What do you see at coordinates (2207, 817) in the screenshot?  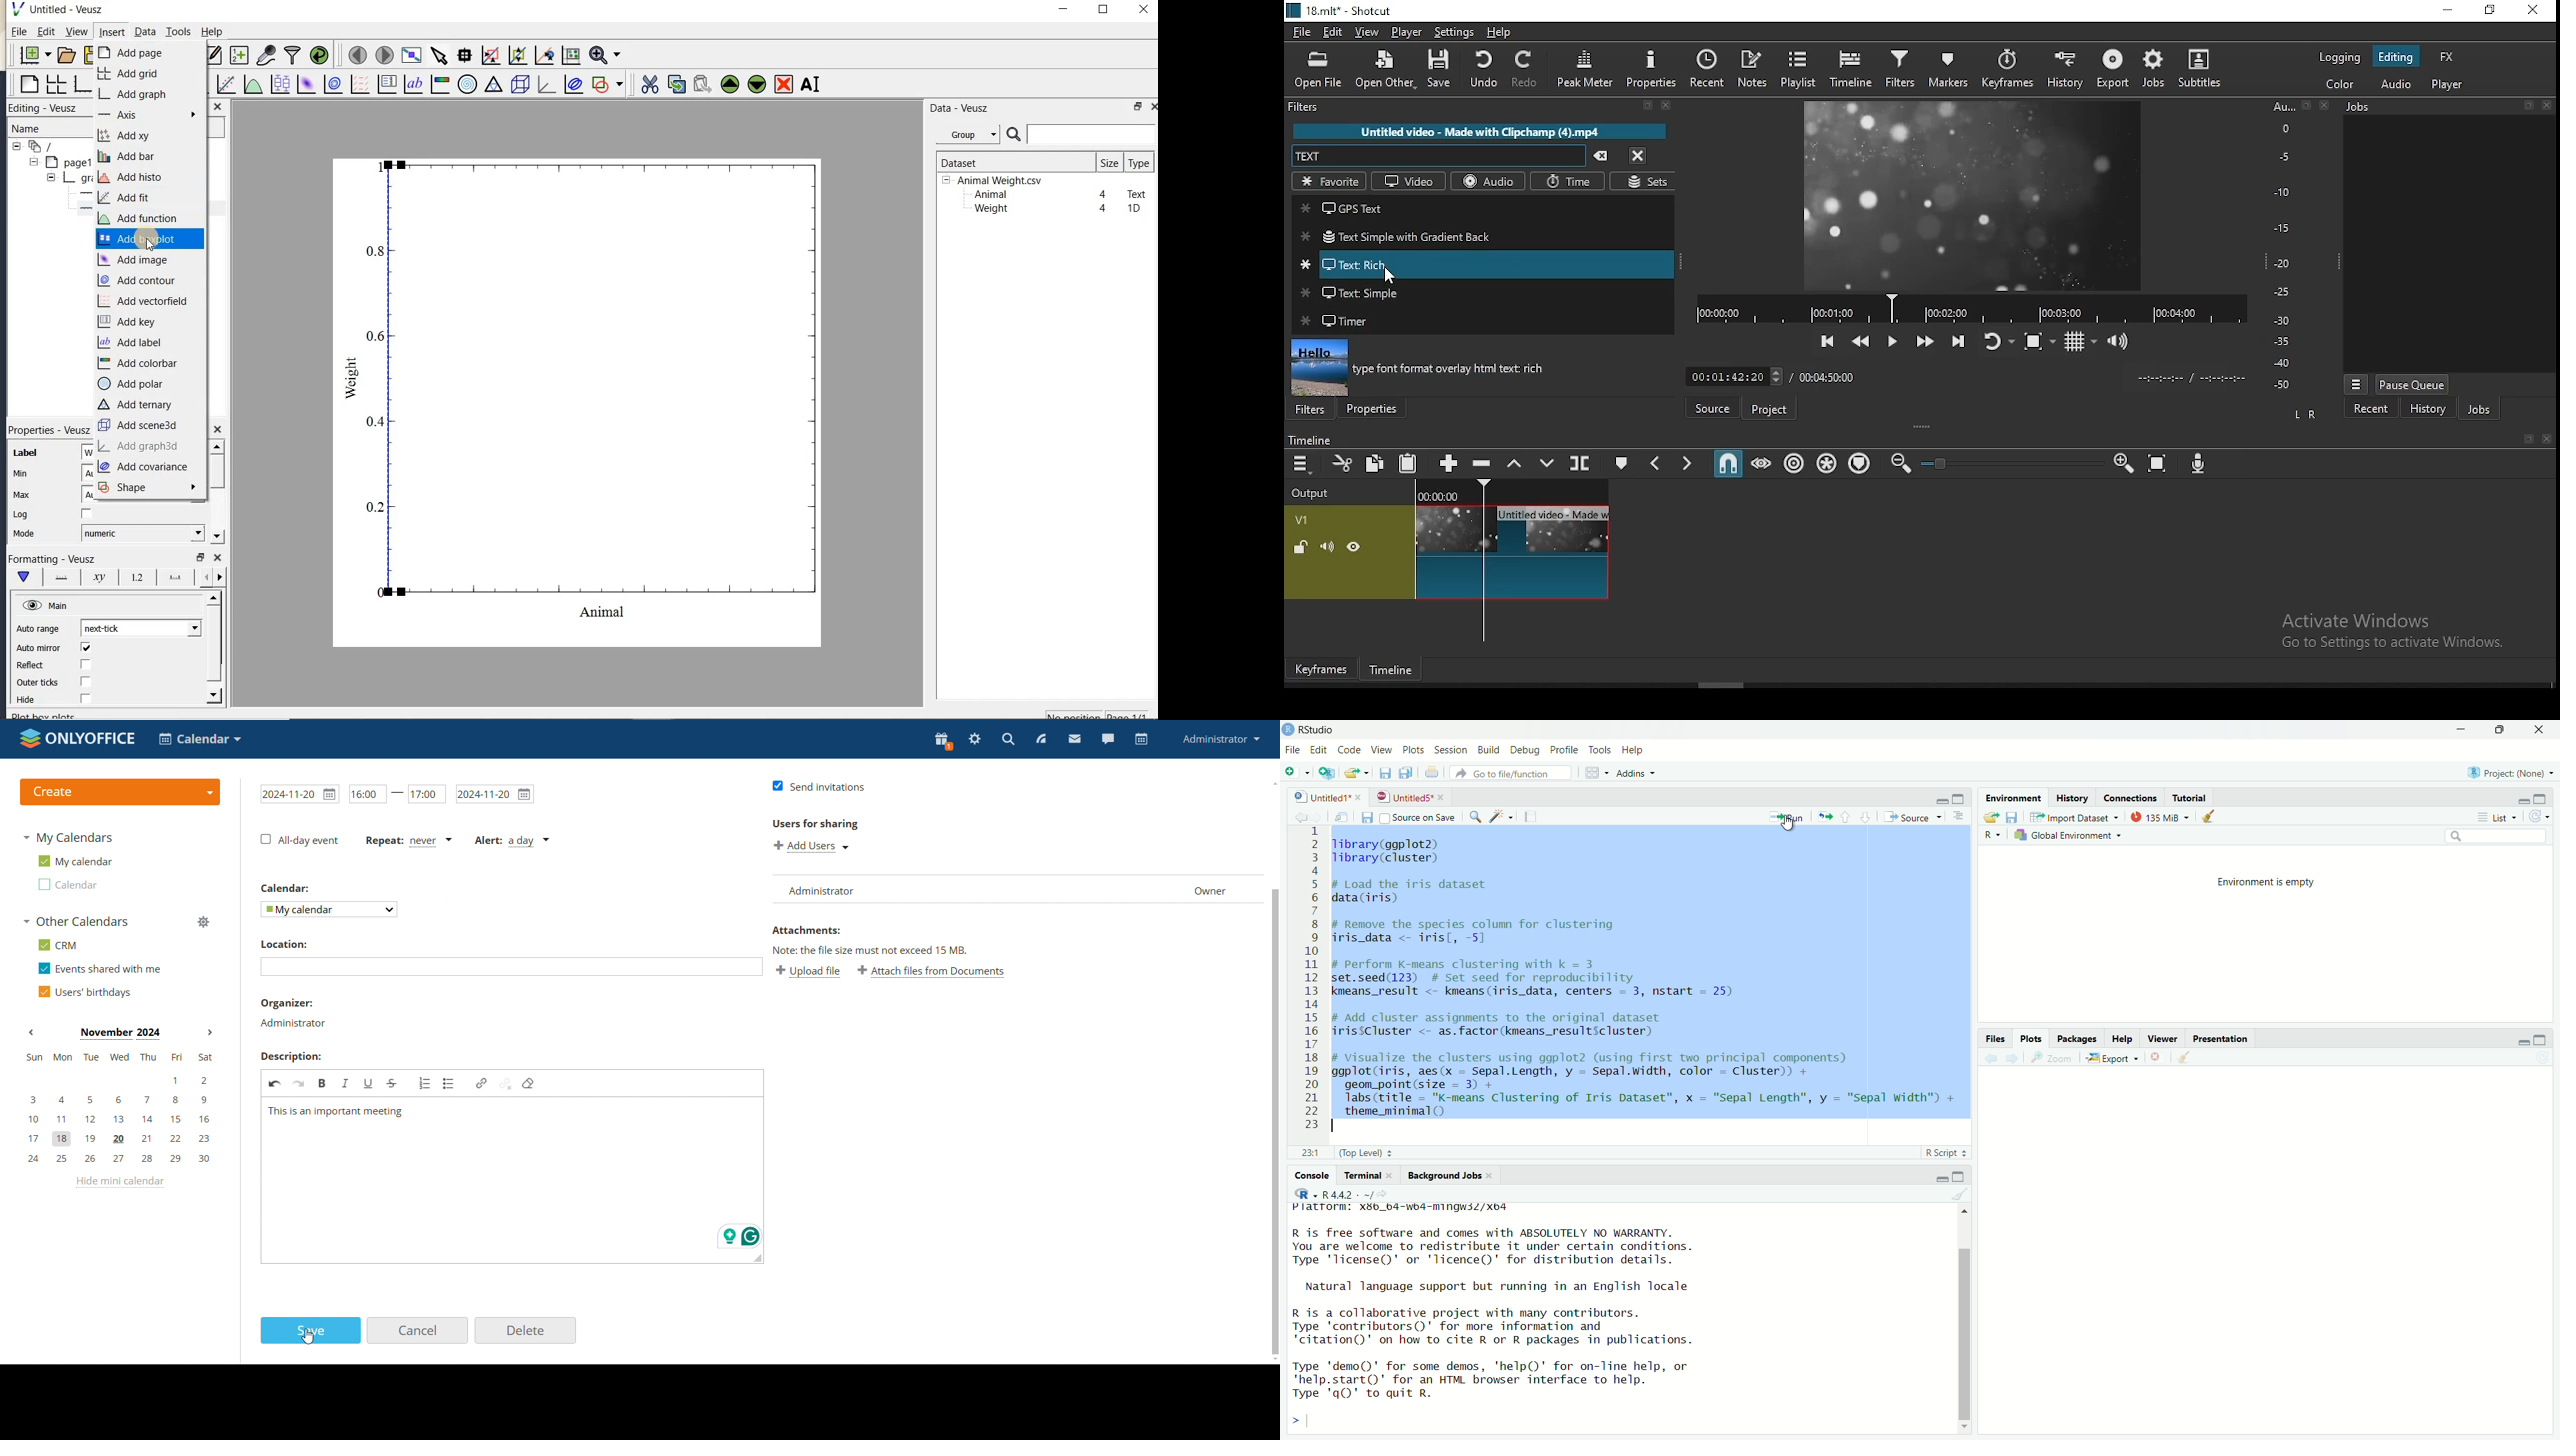 I see `clear objects from the workspace` at bounding box center [2207, 817].